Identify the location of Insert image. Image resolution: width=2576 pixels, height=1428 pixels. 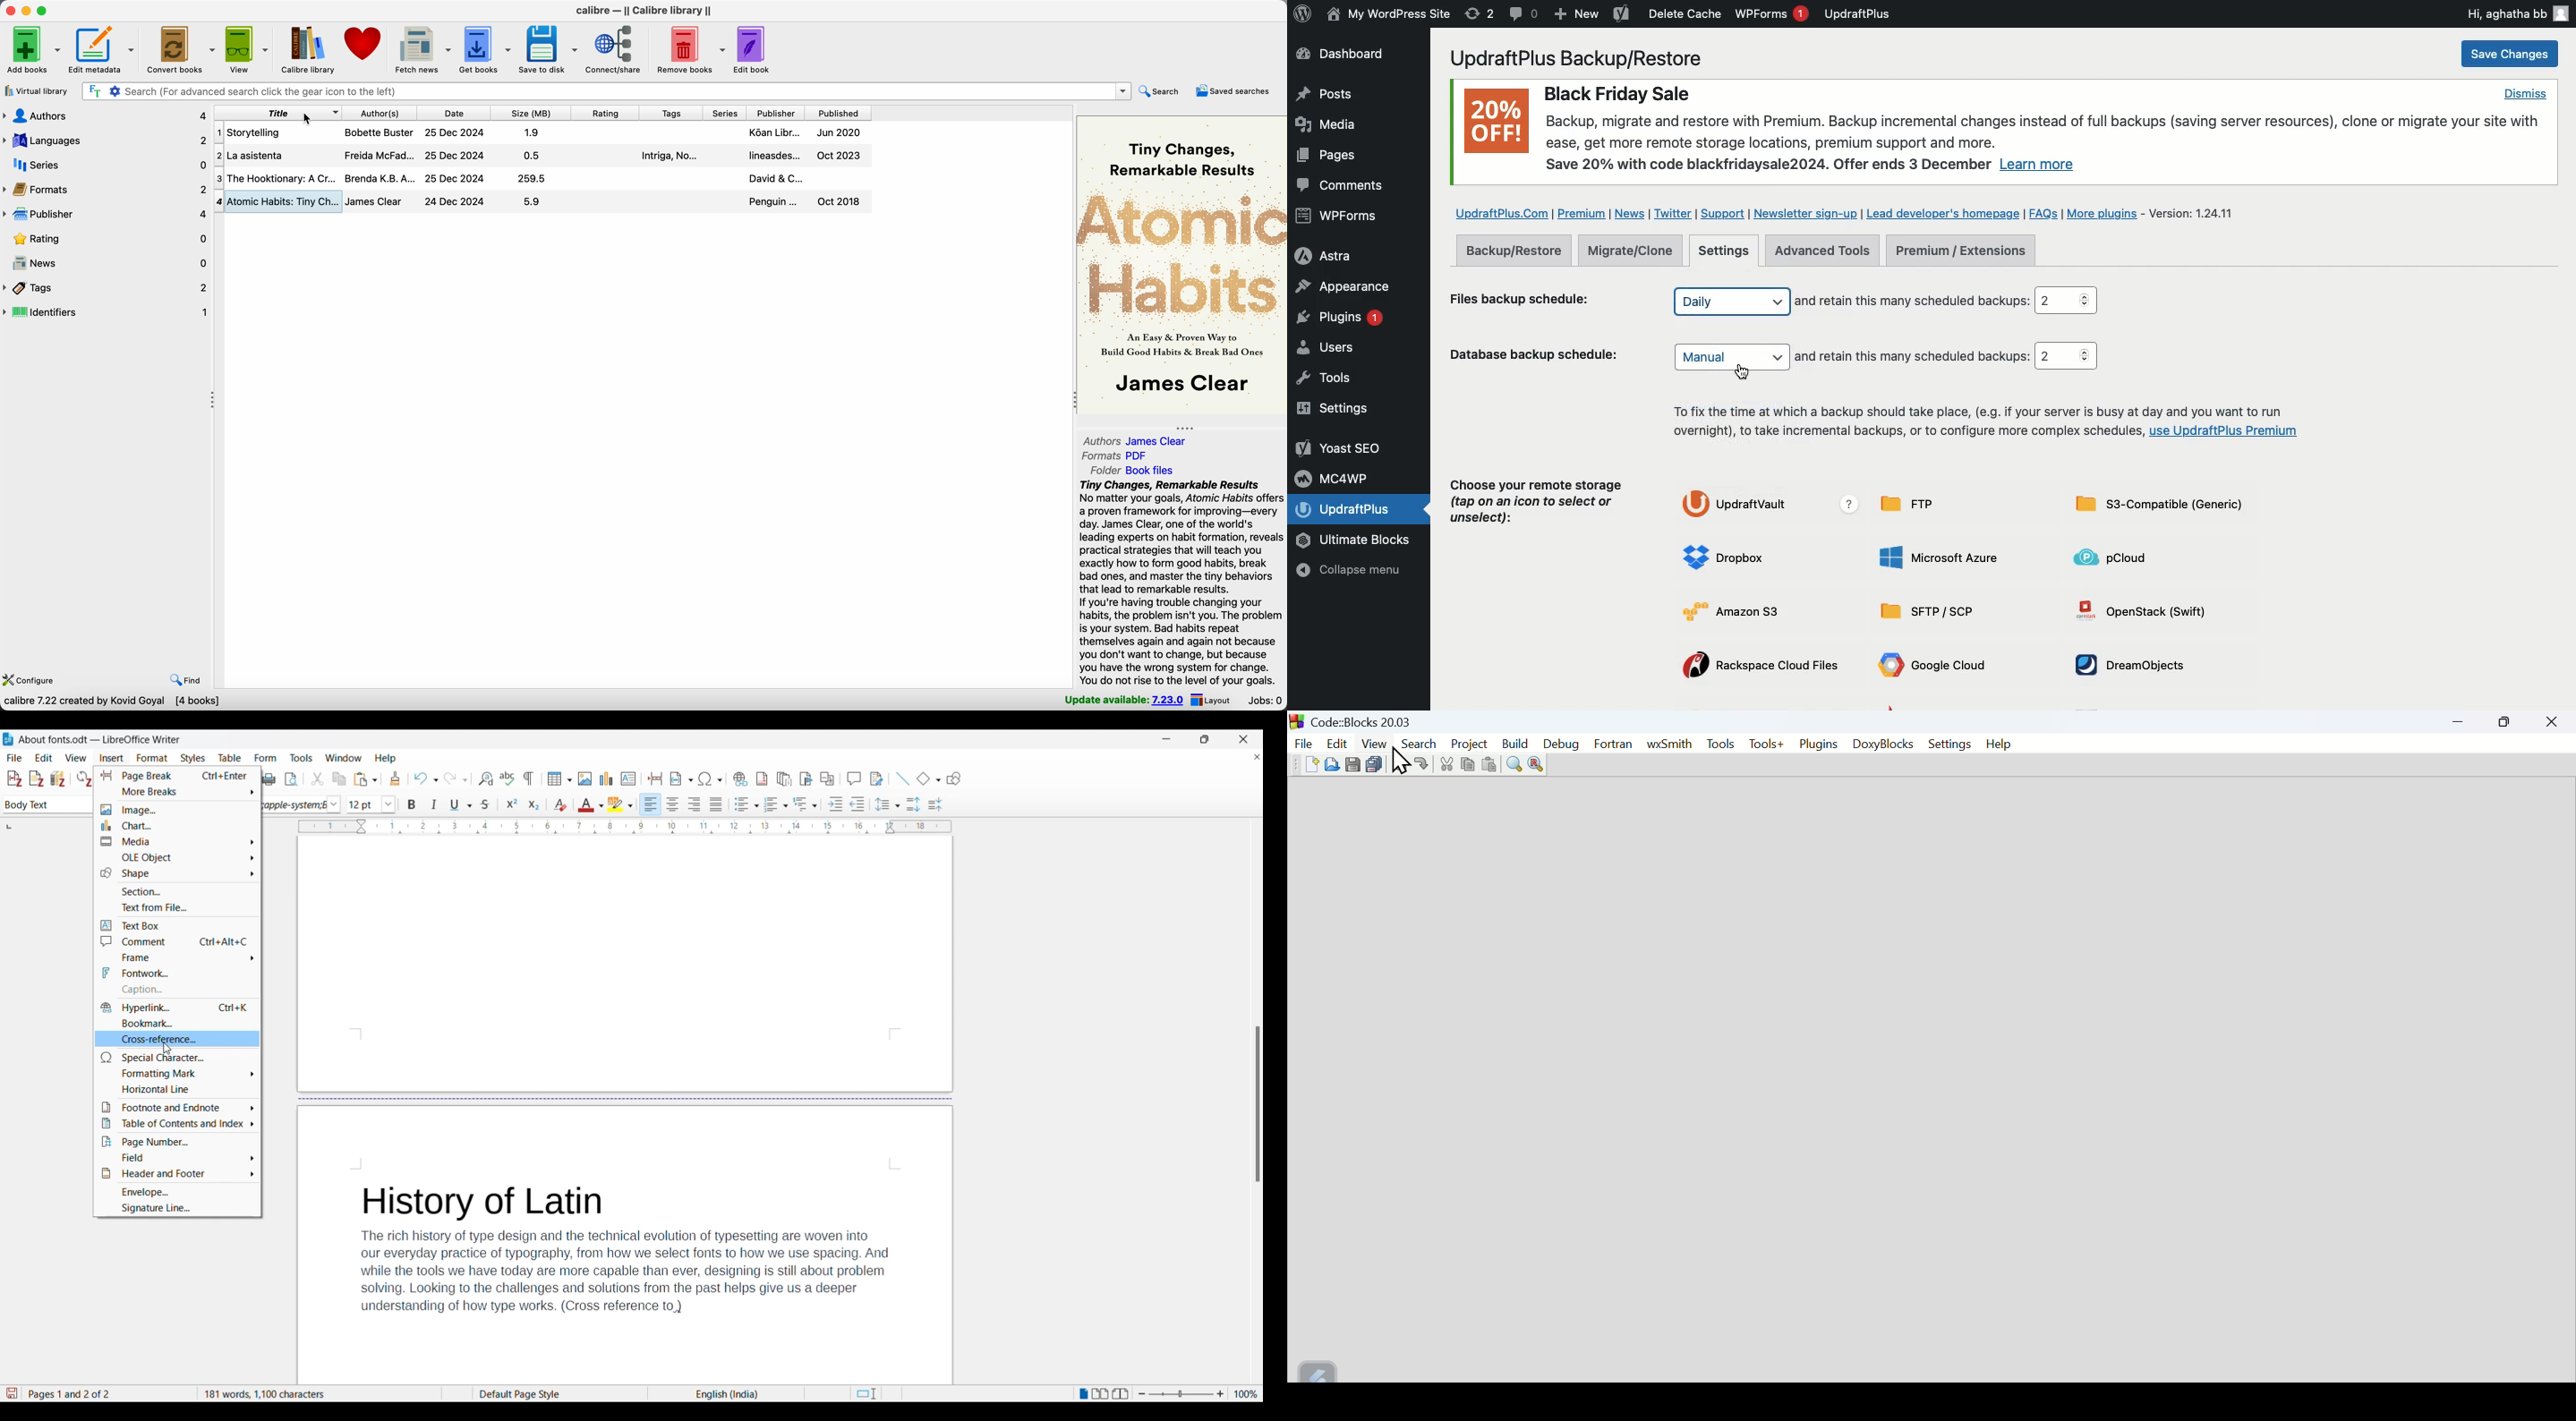
(585, 779).